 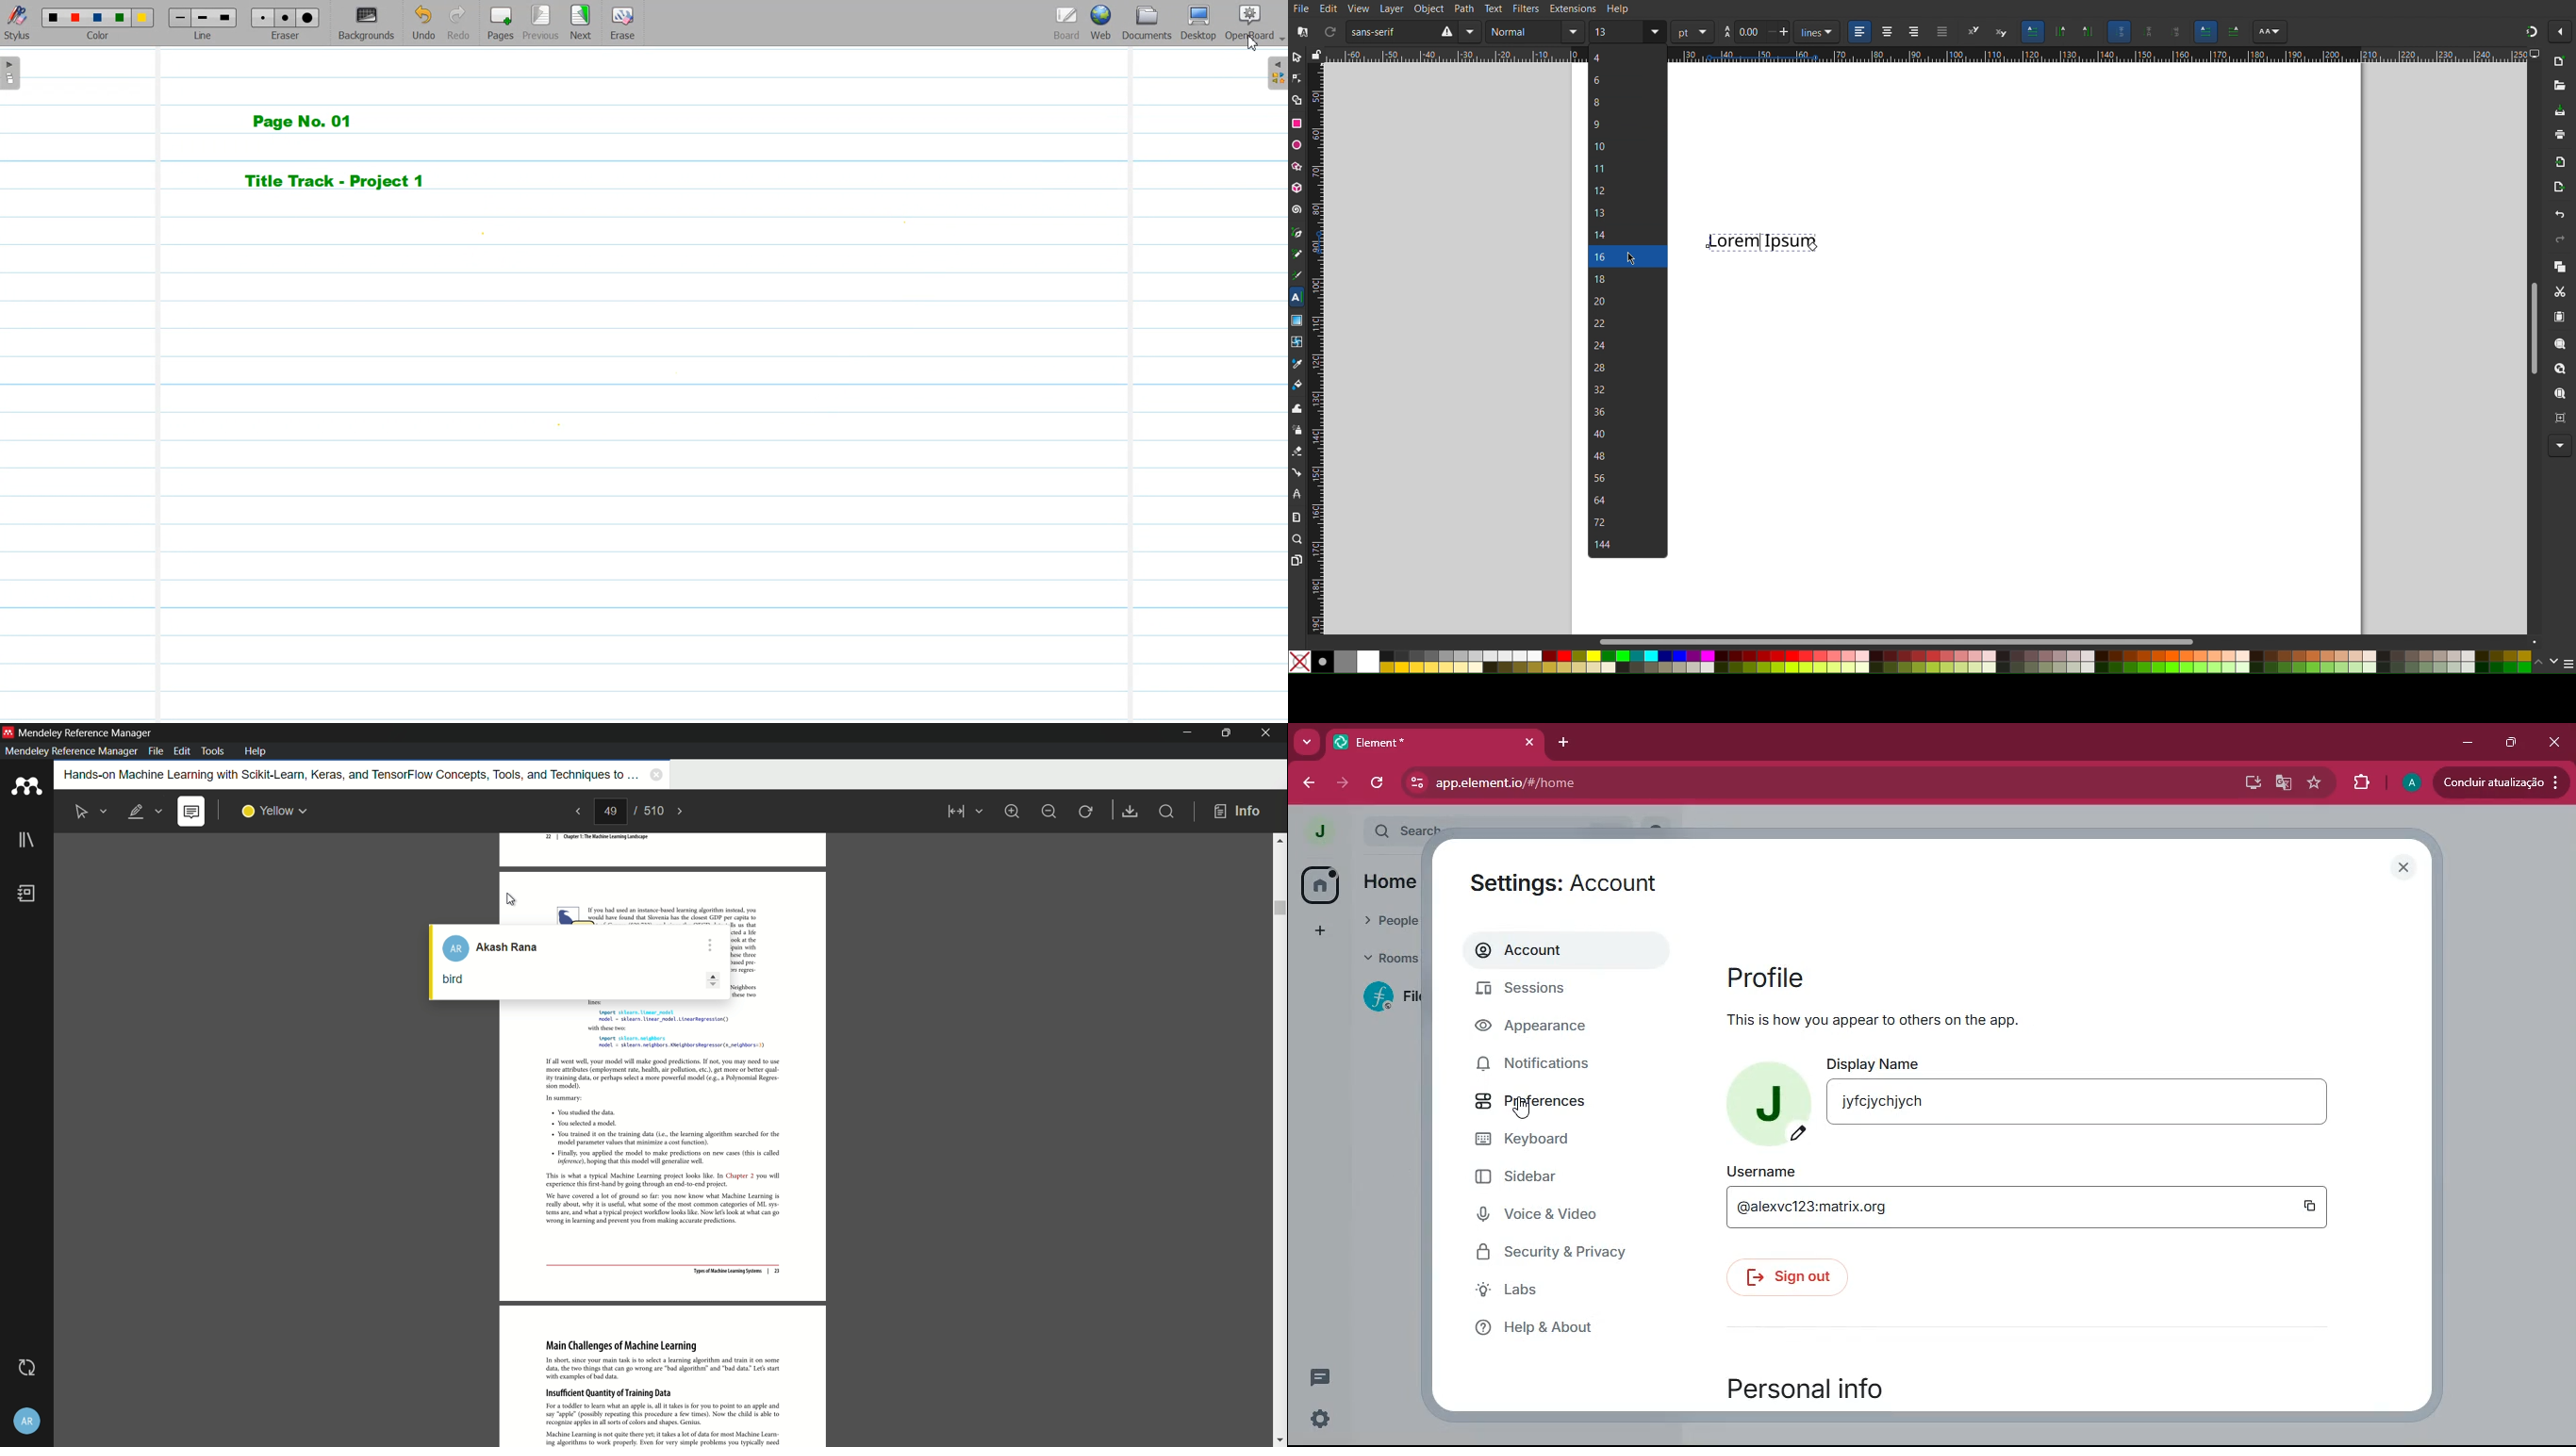 What do you see at coordinates (687, 811) in the screenshot?
I see `next page` at bounding box center [687, 811].